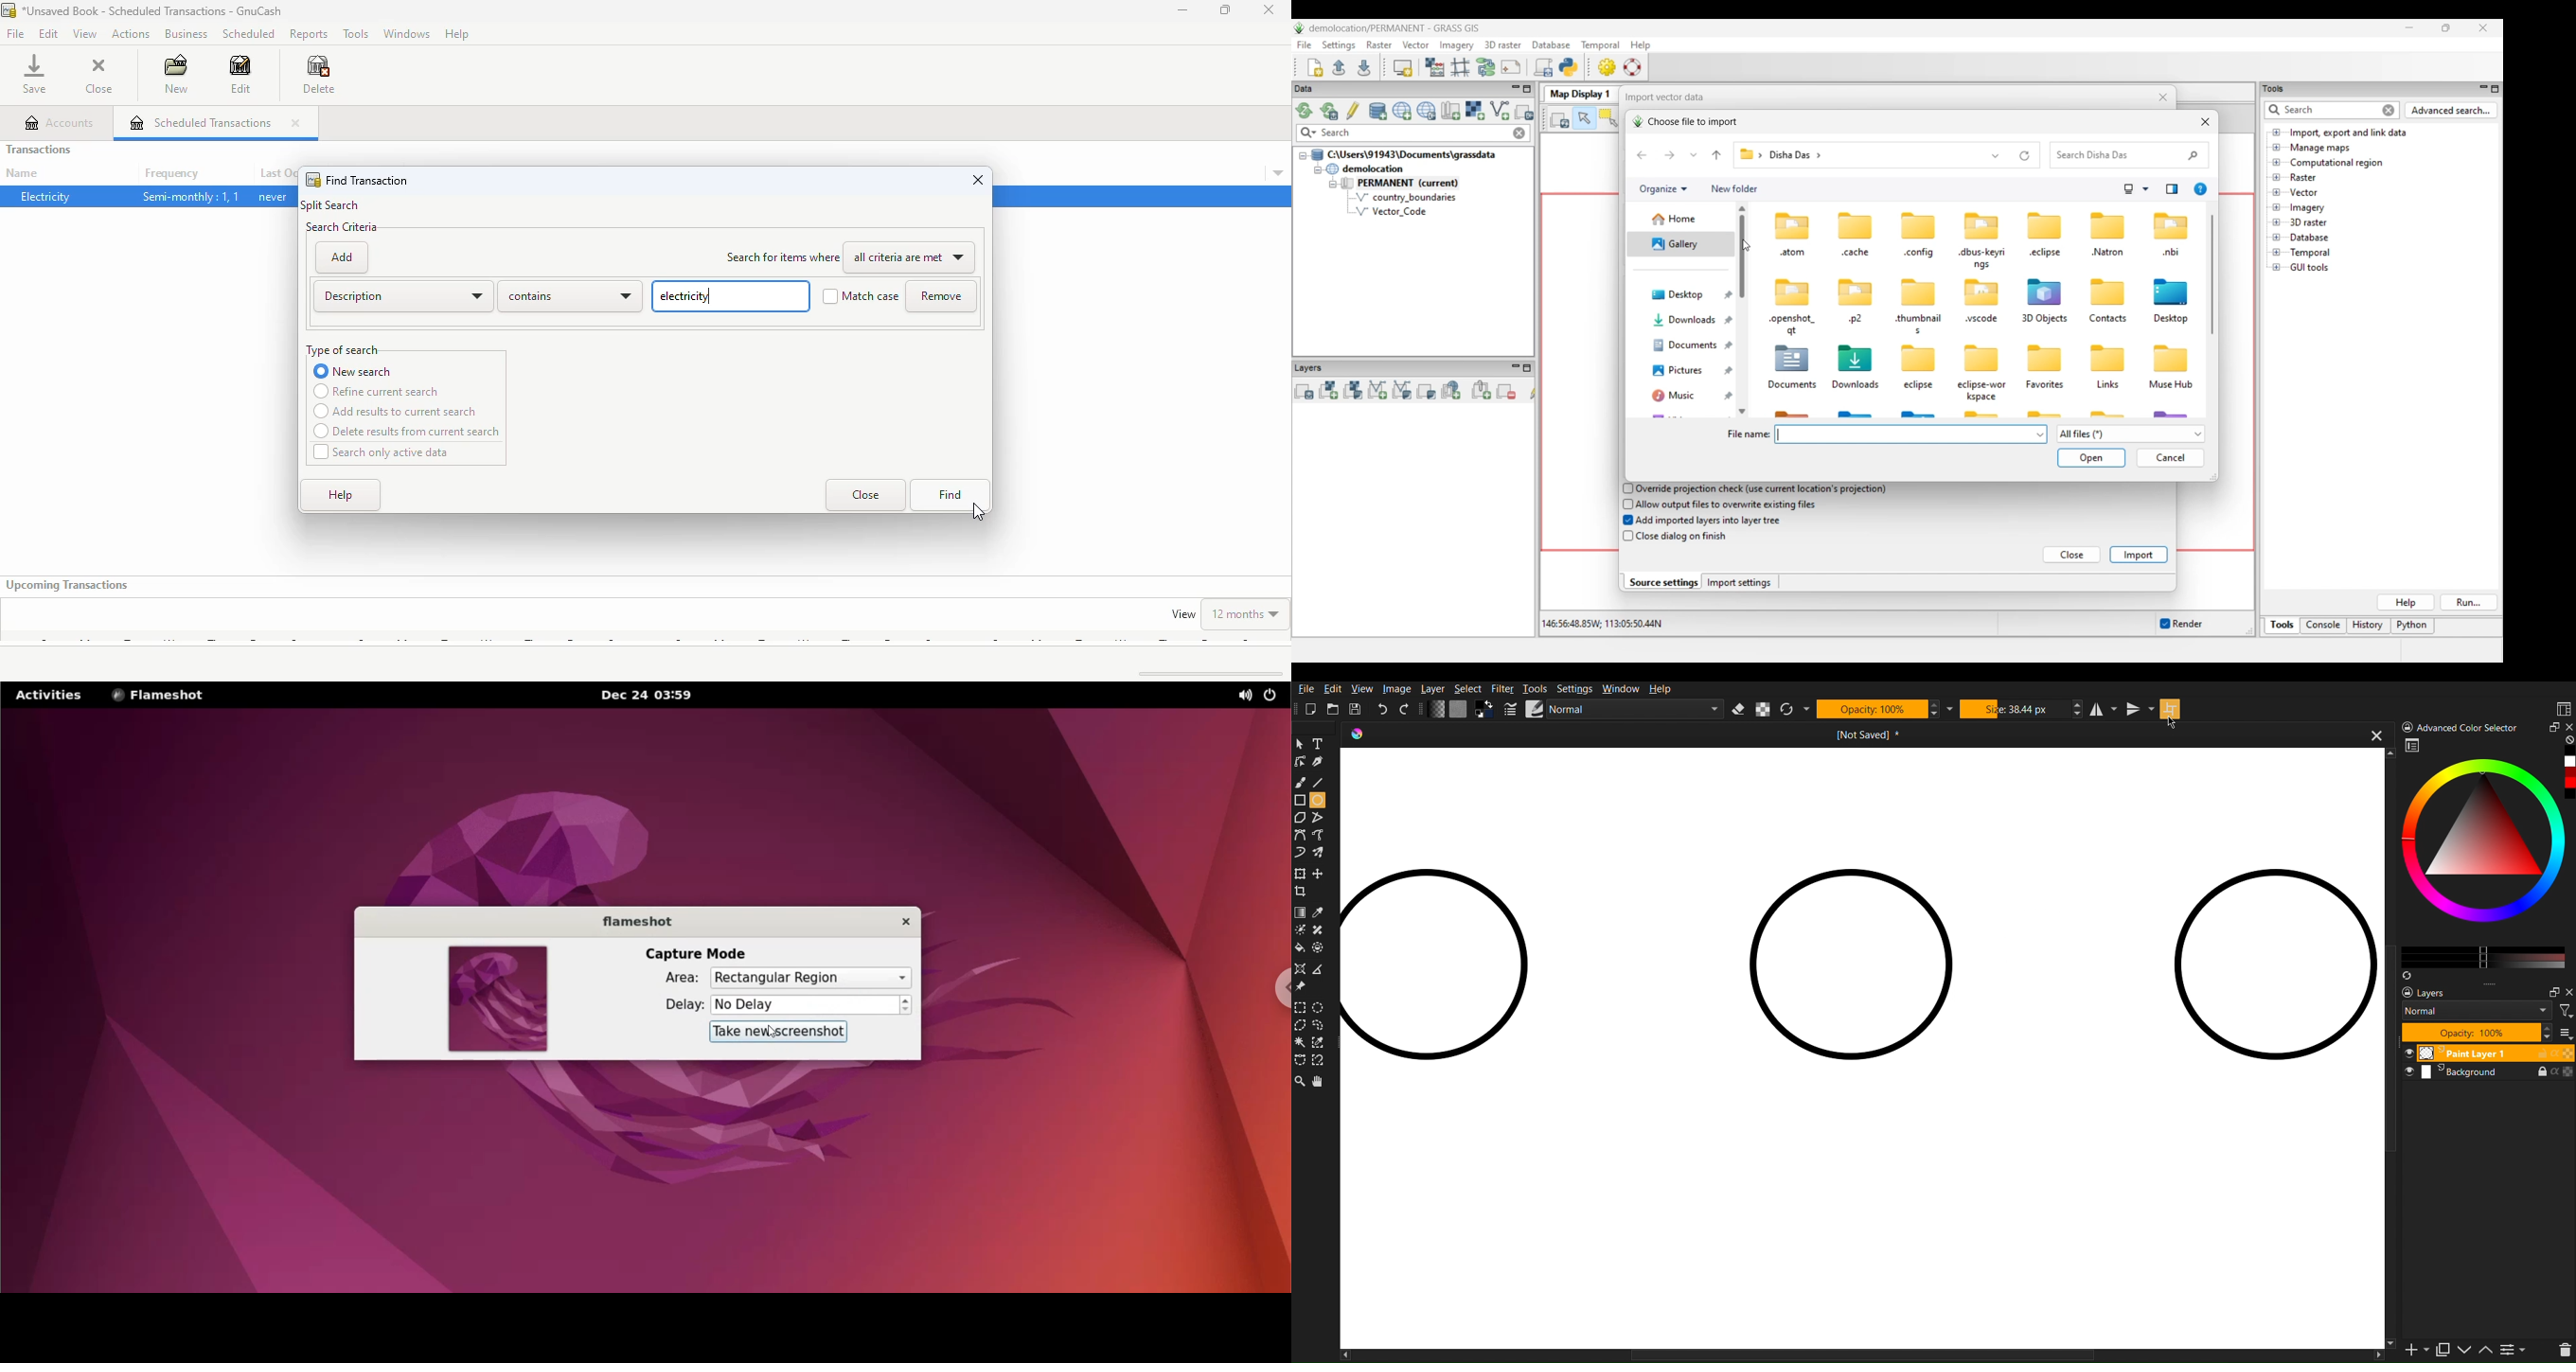 This screenshot has width=2576, height=1372. Describe the element at coordinates (865, 494) in the screenshot. I see `close` at that location.